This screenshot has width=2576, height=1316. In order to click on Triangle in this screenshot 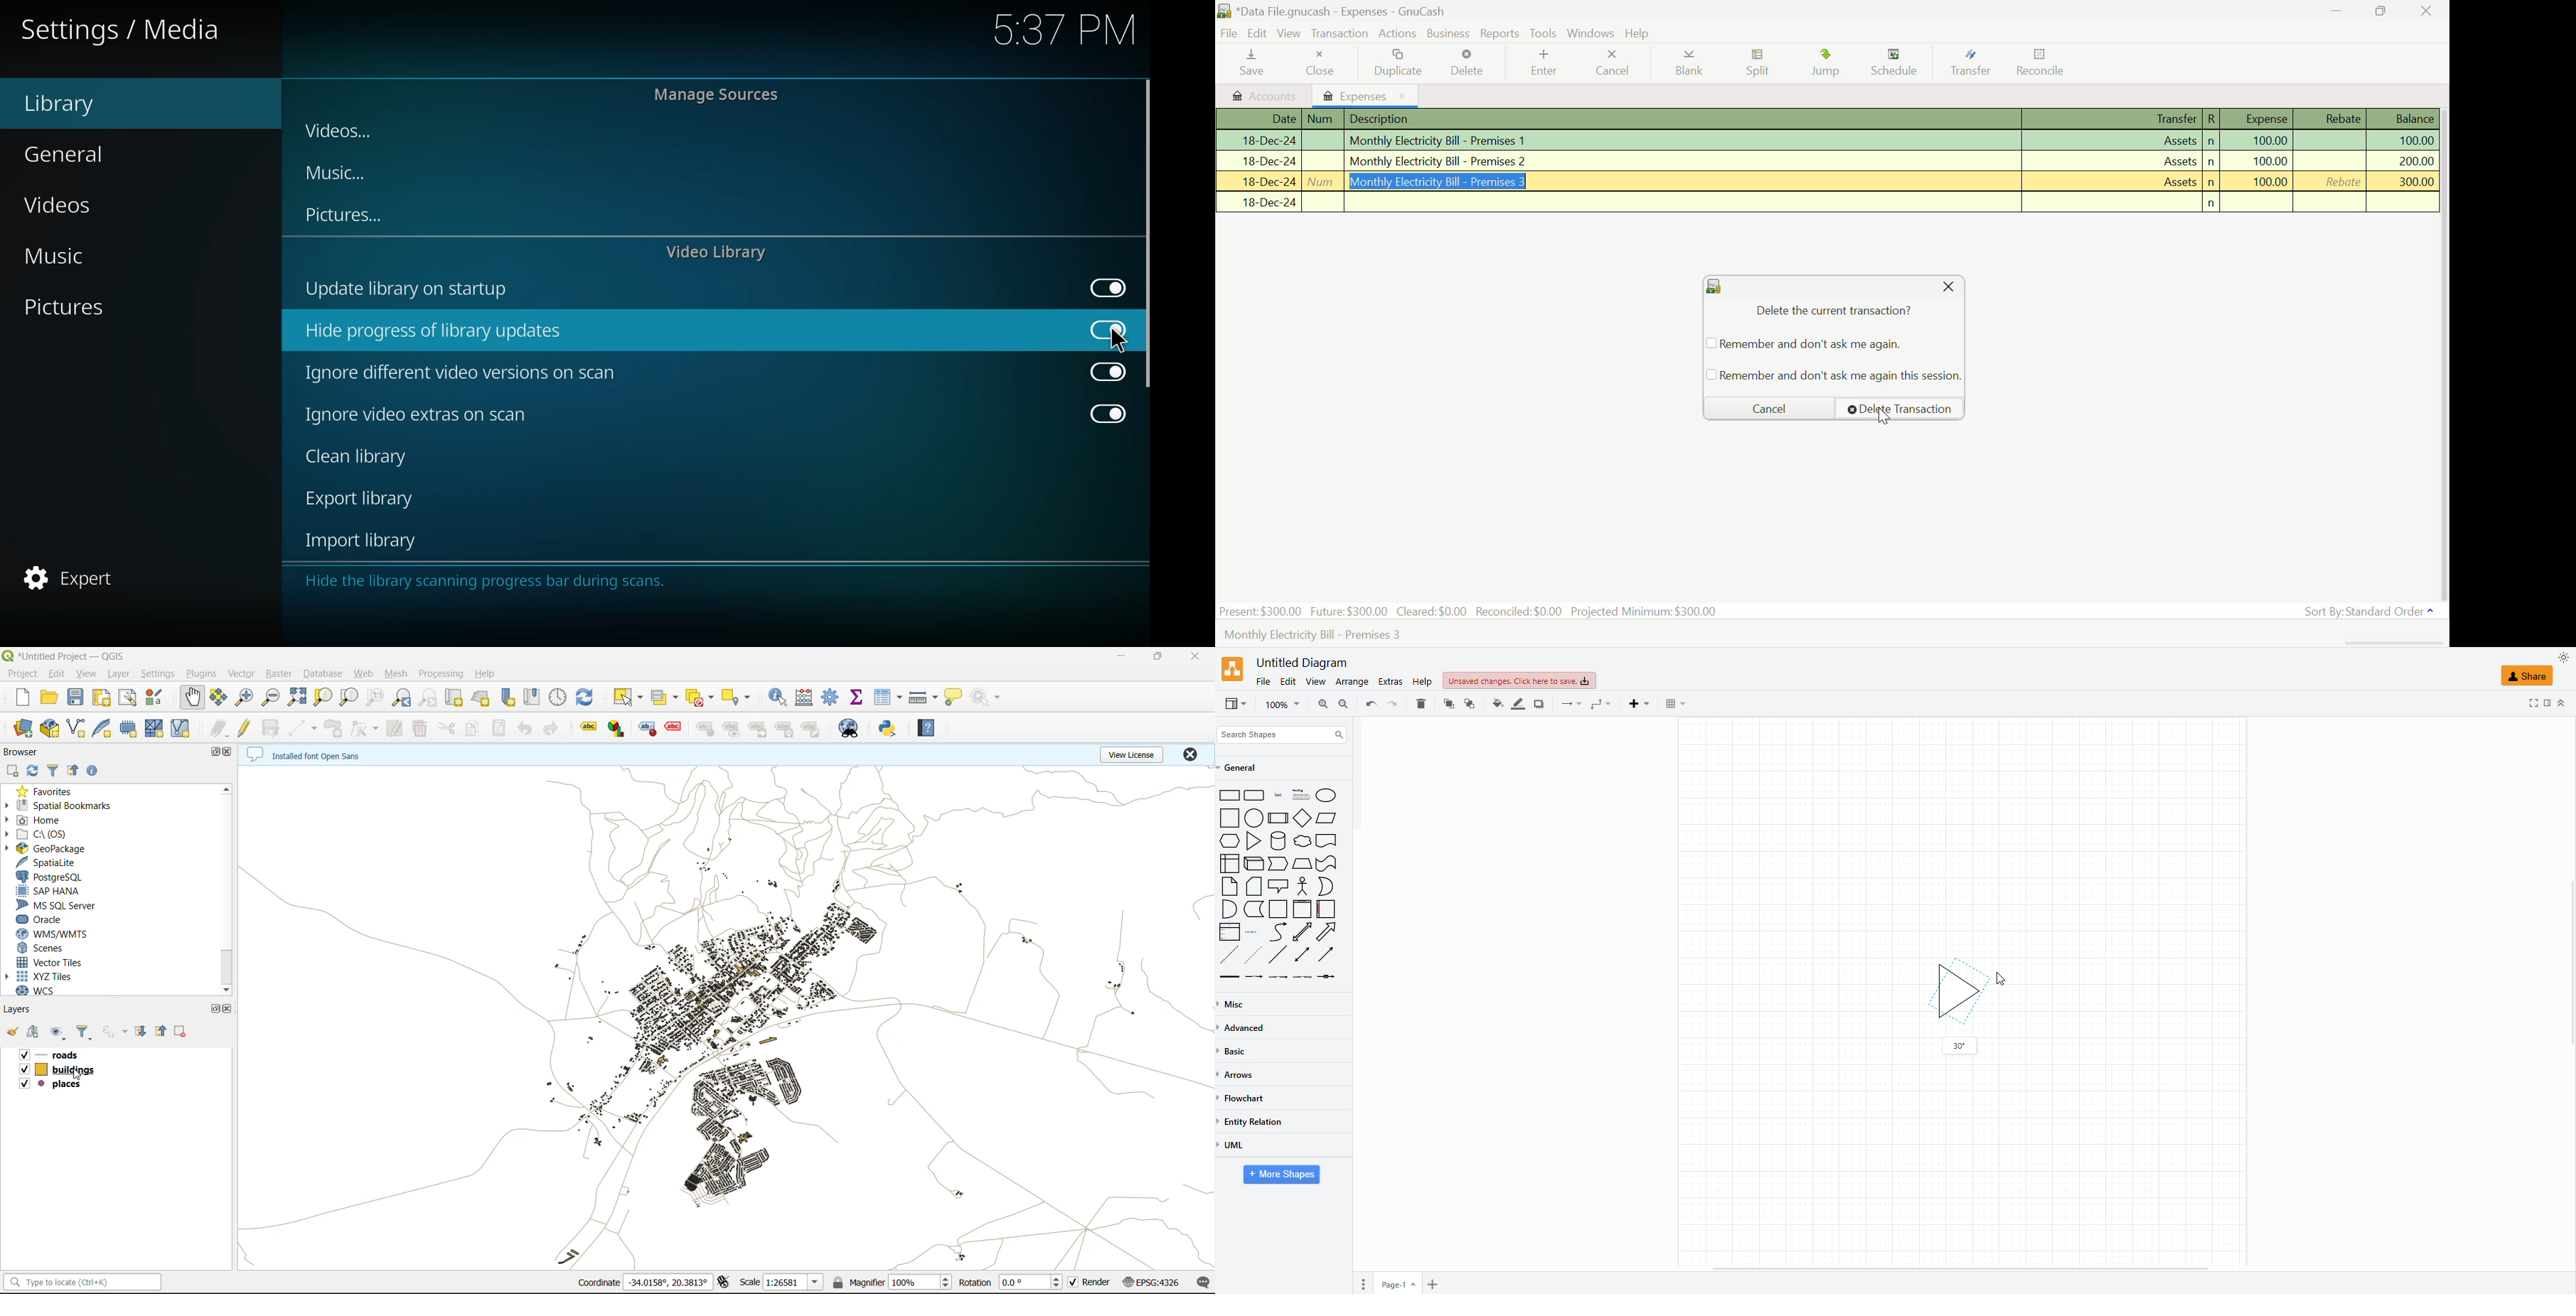, I will do `click(1256, 841)`.